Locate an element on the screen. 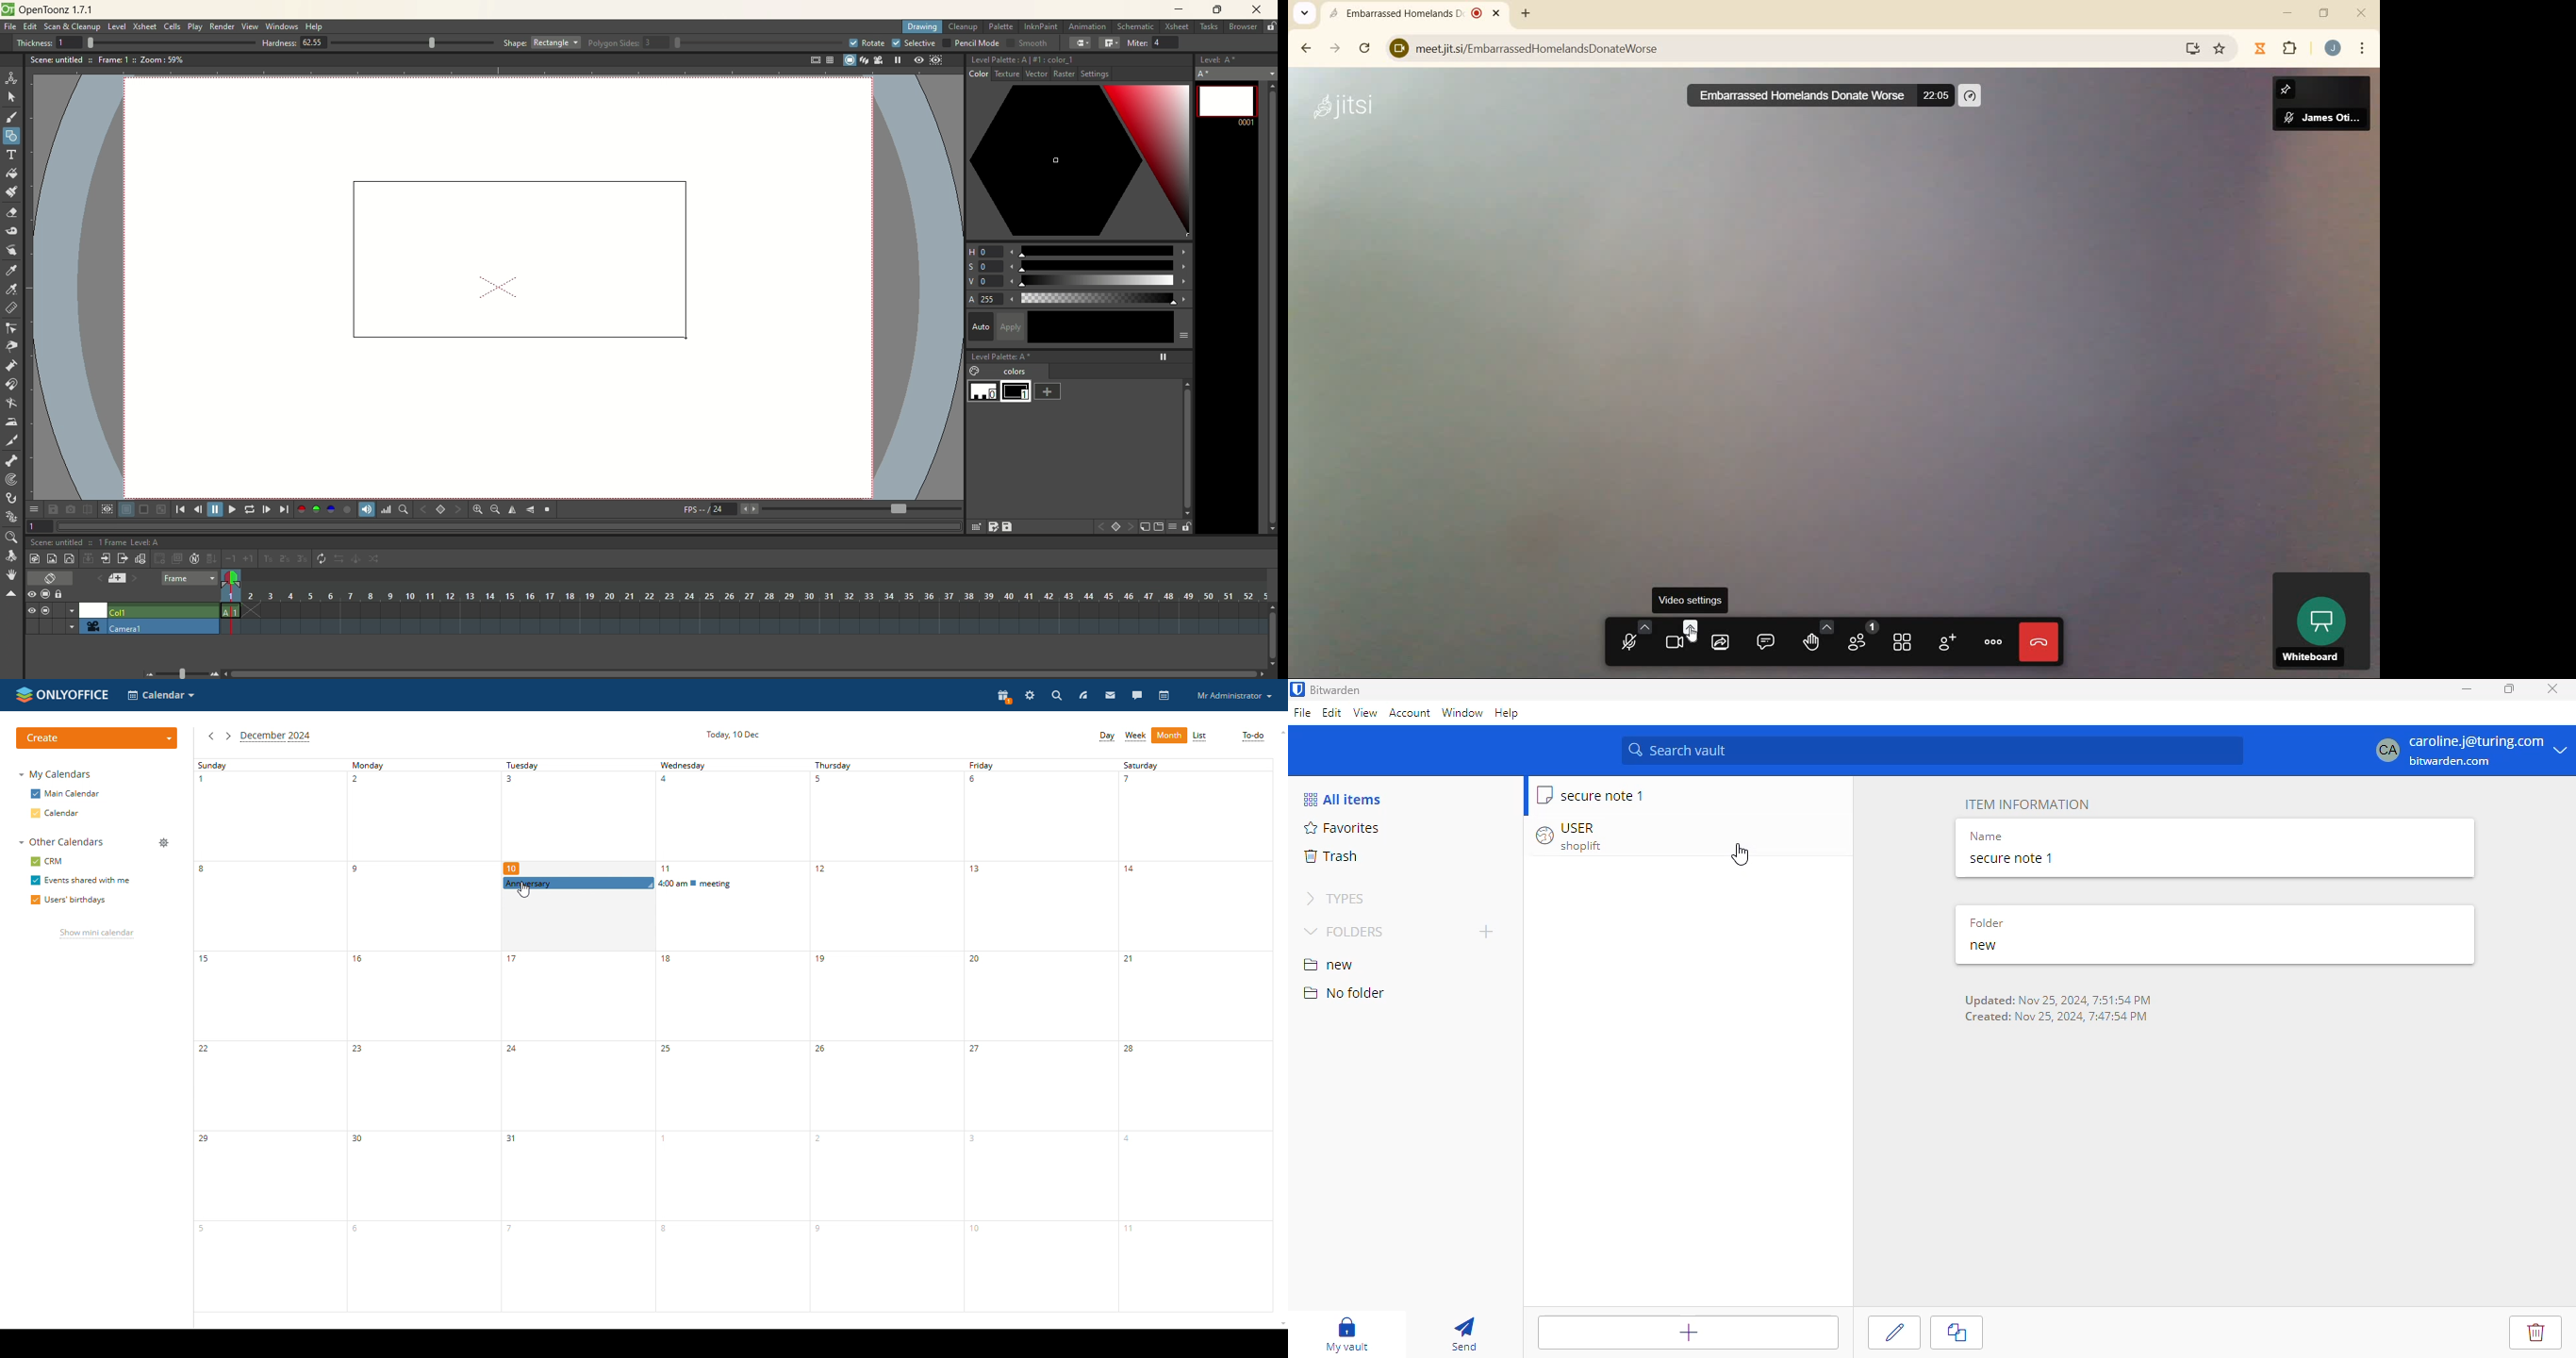 The width and height of the screenshot is (2576, 1372). account is located at coordinates (1410, 712).